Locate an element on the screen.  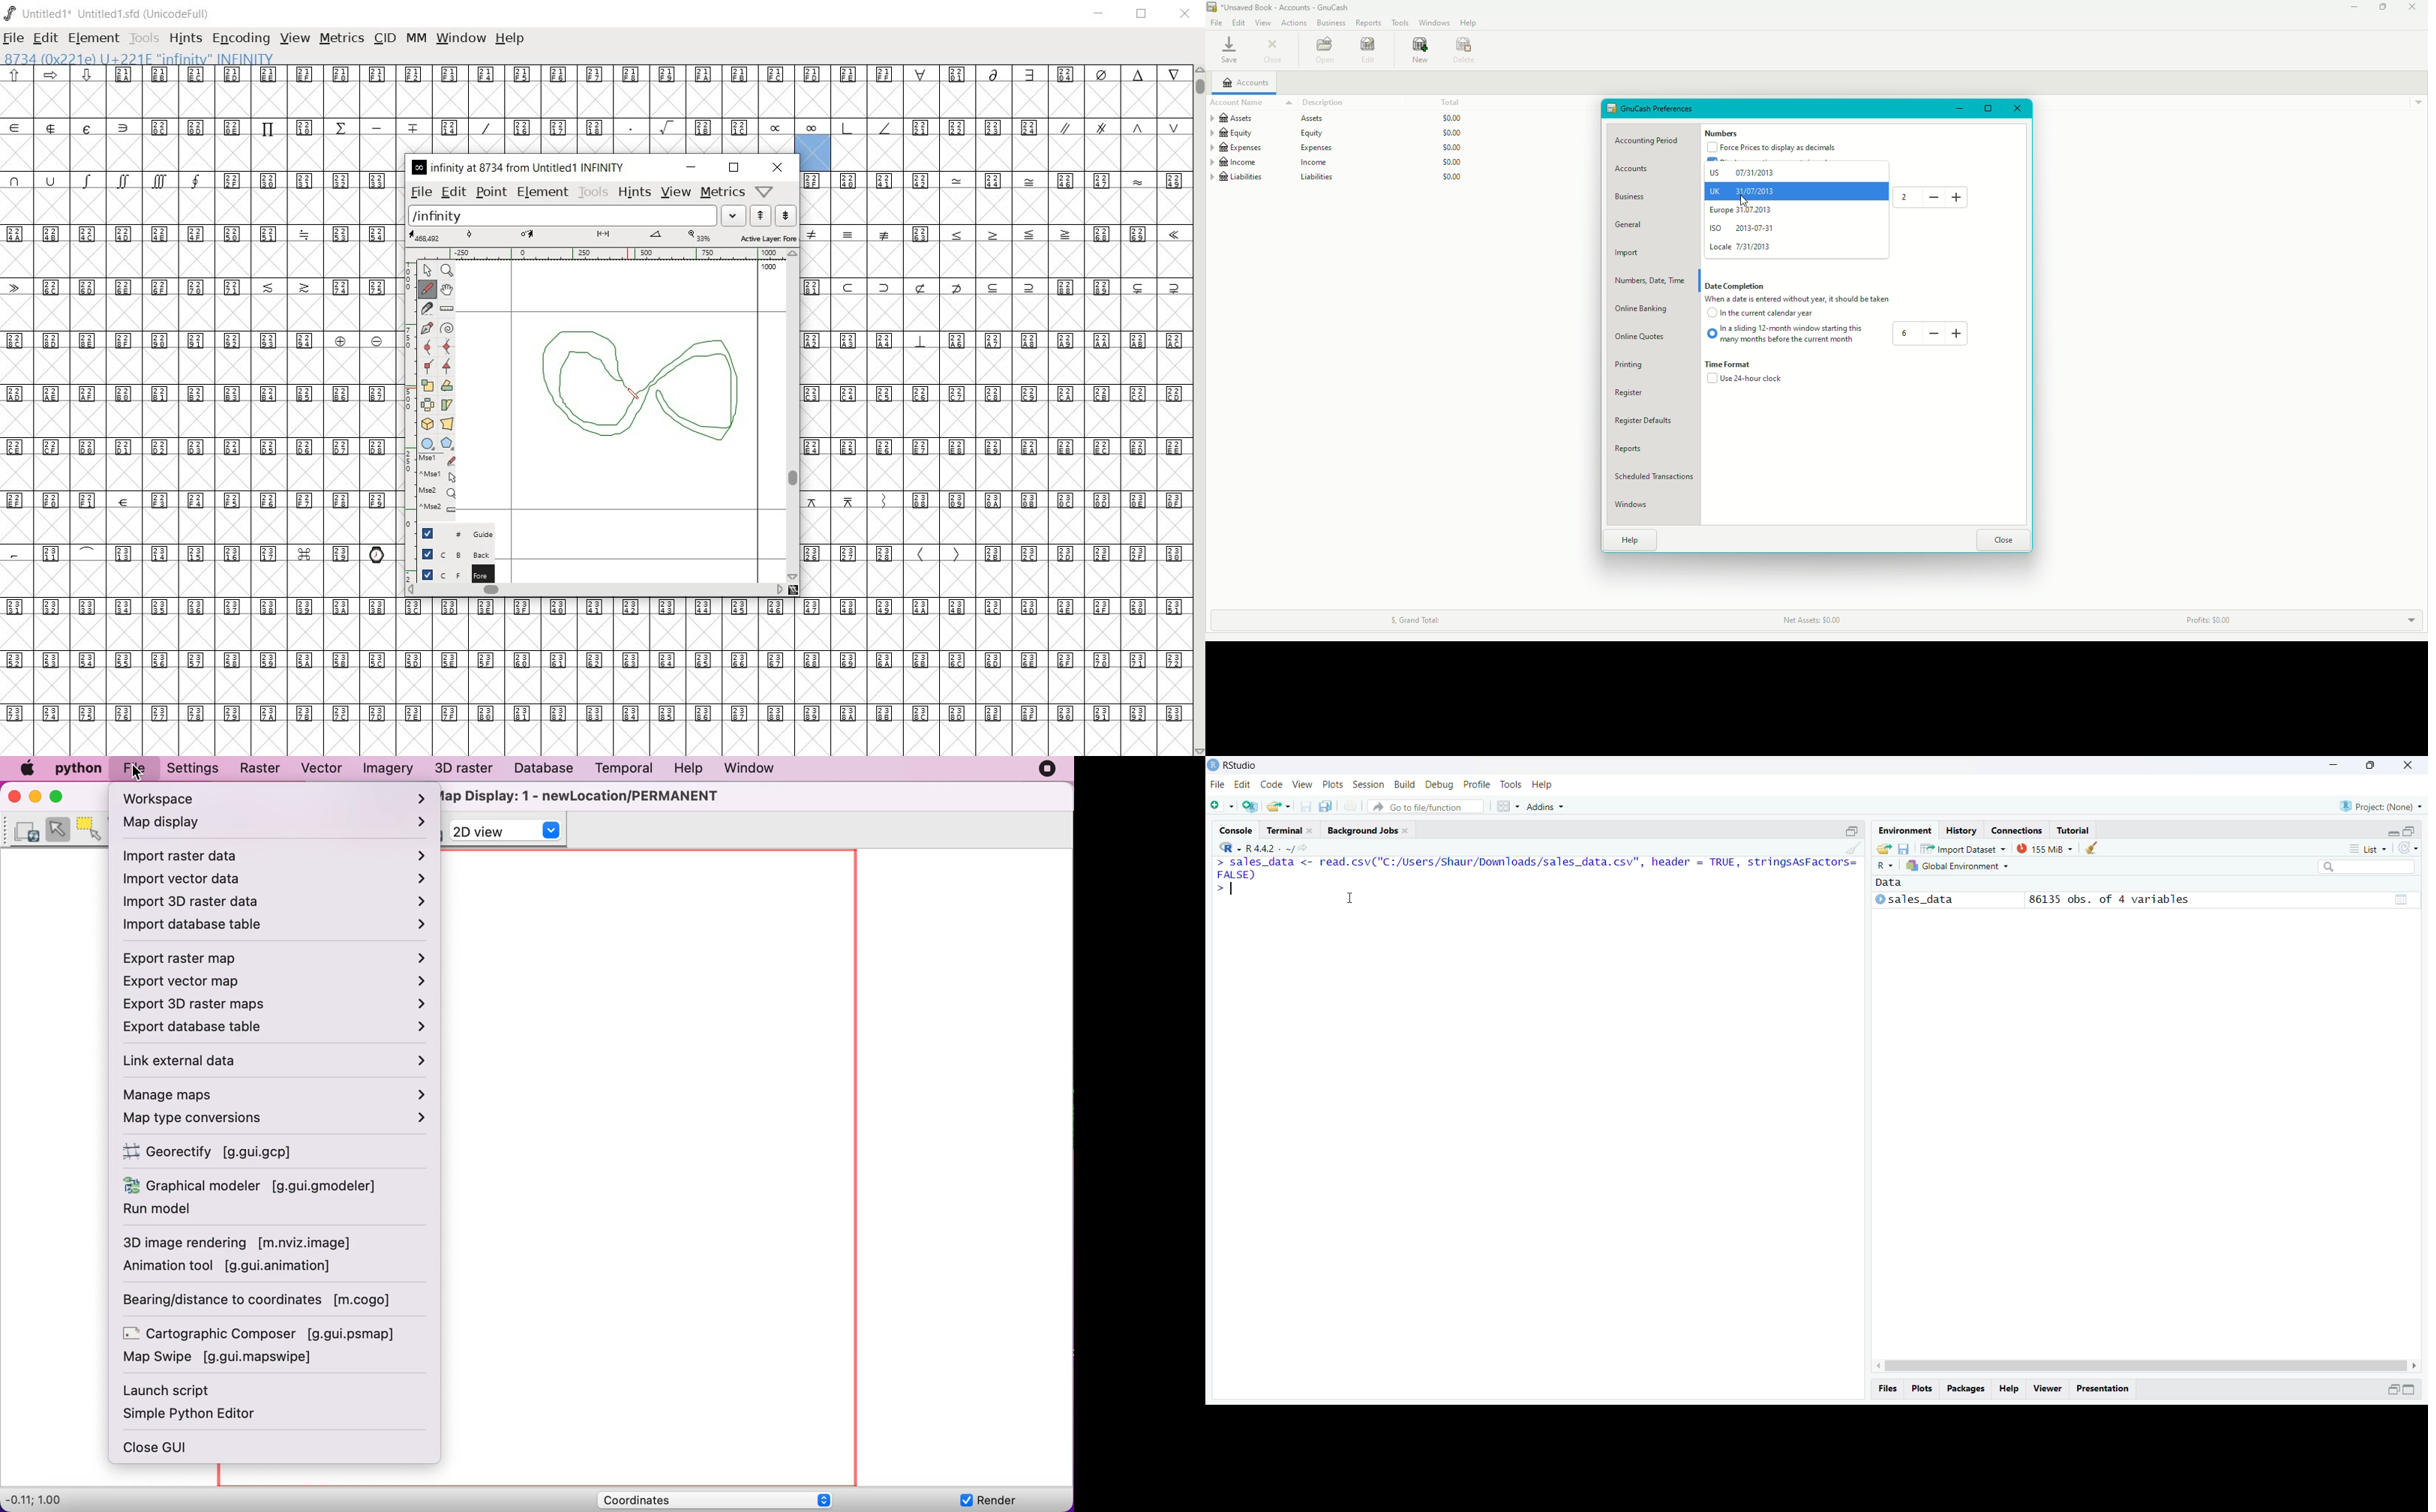
point is located at coordinates (490, 192).